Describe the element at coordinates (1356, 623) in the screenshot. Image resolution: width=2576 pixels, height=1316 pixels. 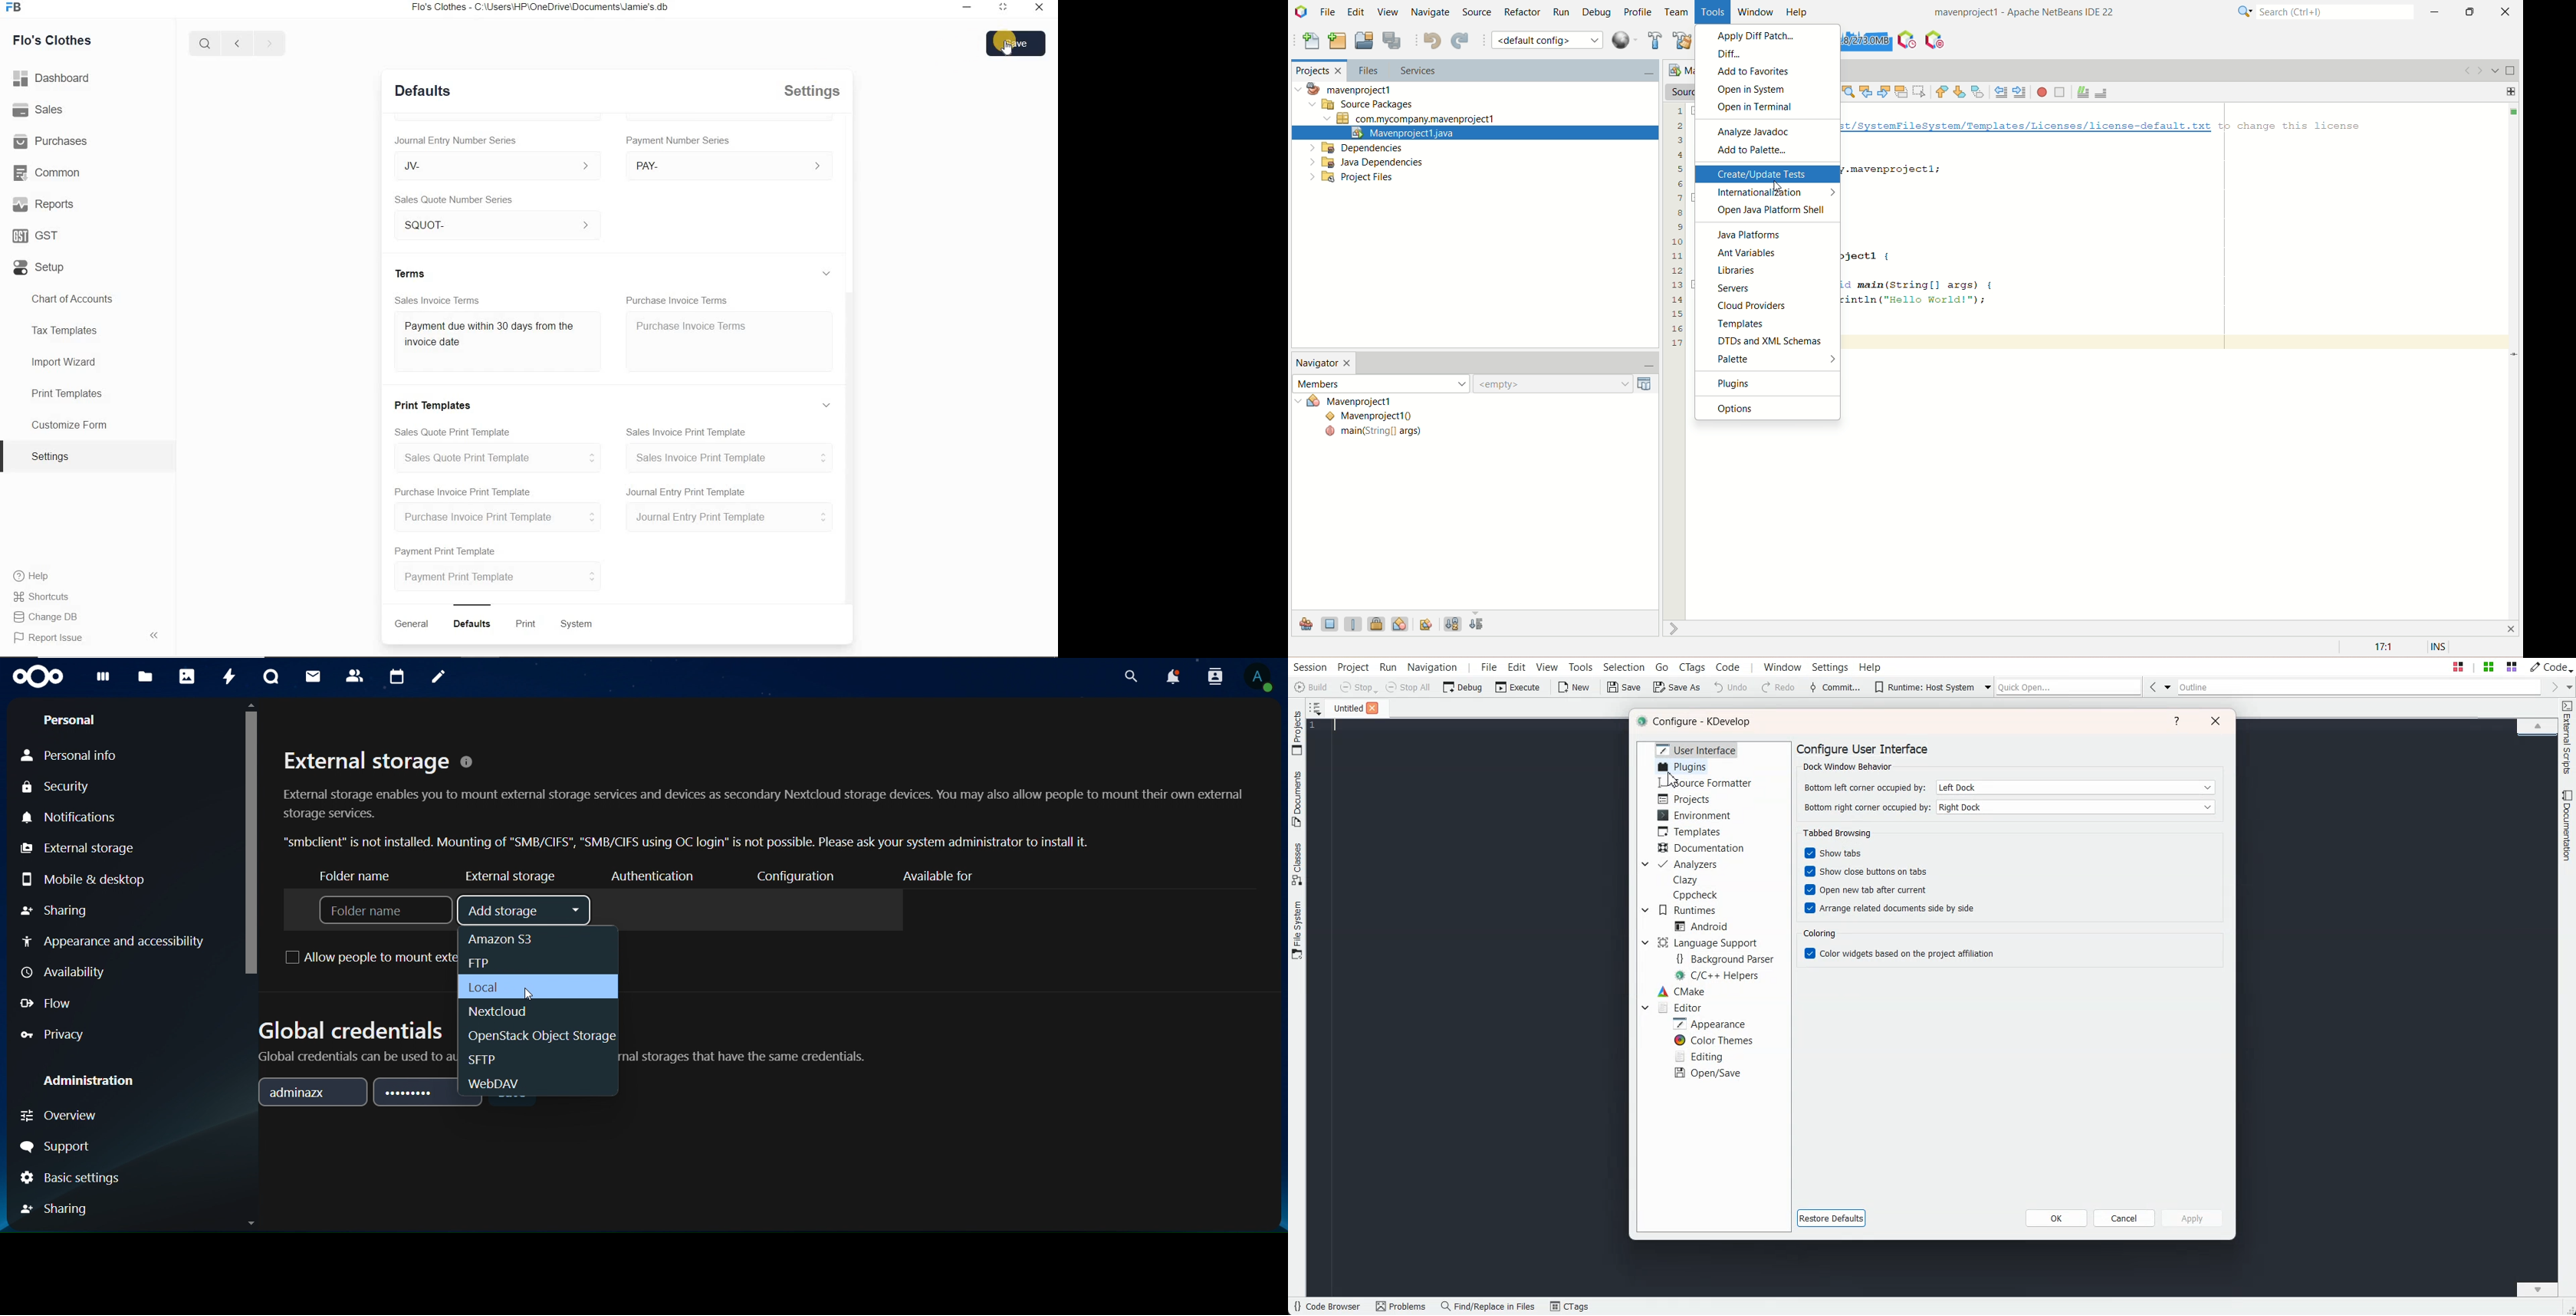
I see `show static members` at that location.